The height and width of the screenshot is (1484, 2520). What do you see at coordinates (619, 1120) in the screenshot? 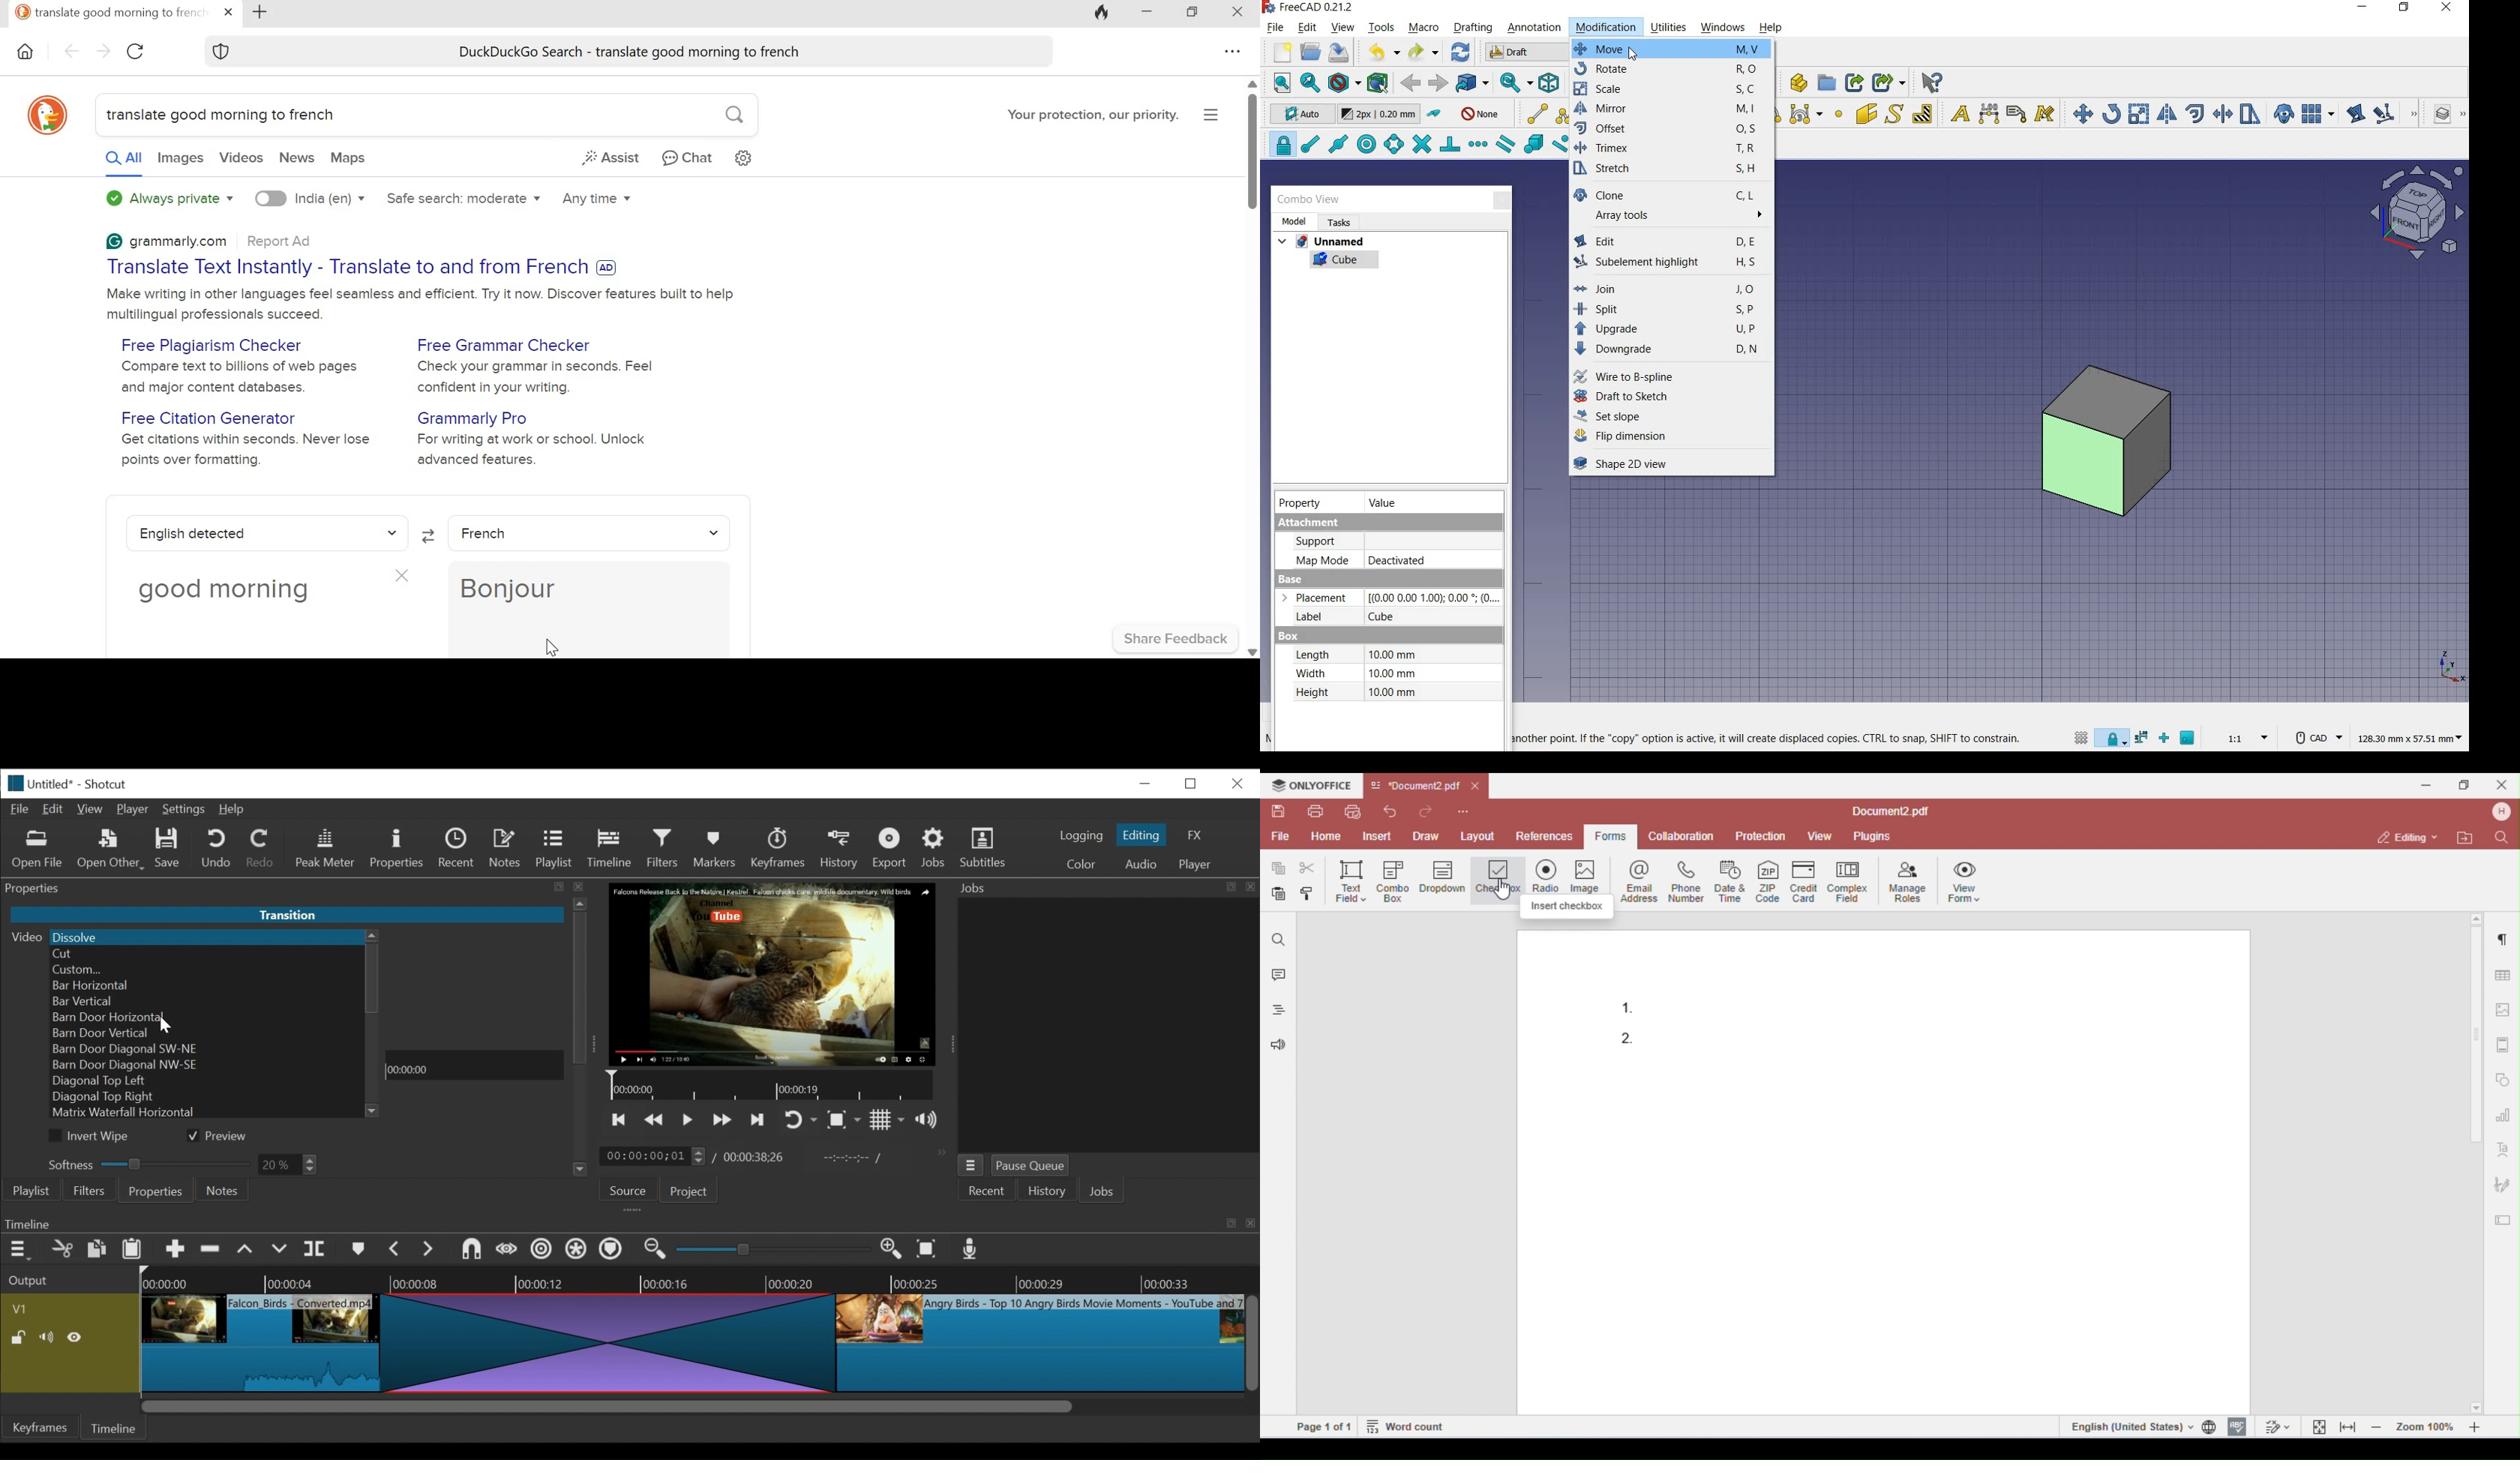
I see `skip to the previous point` at bounding box center [619, 1120].